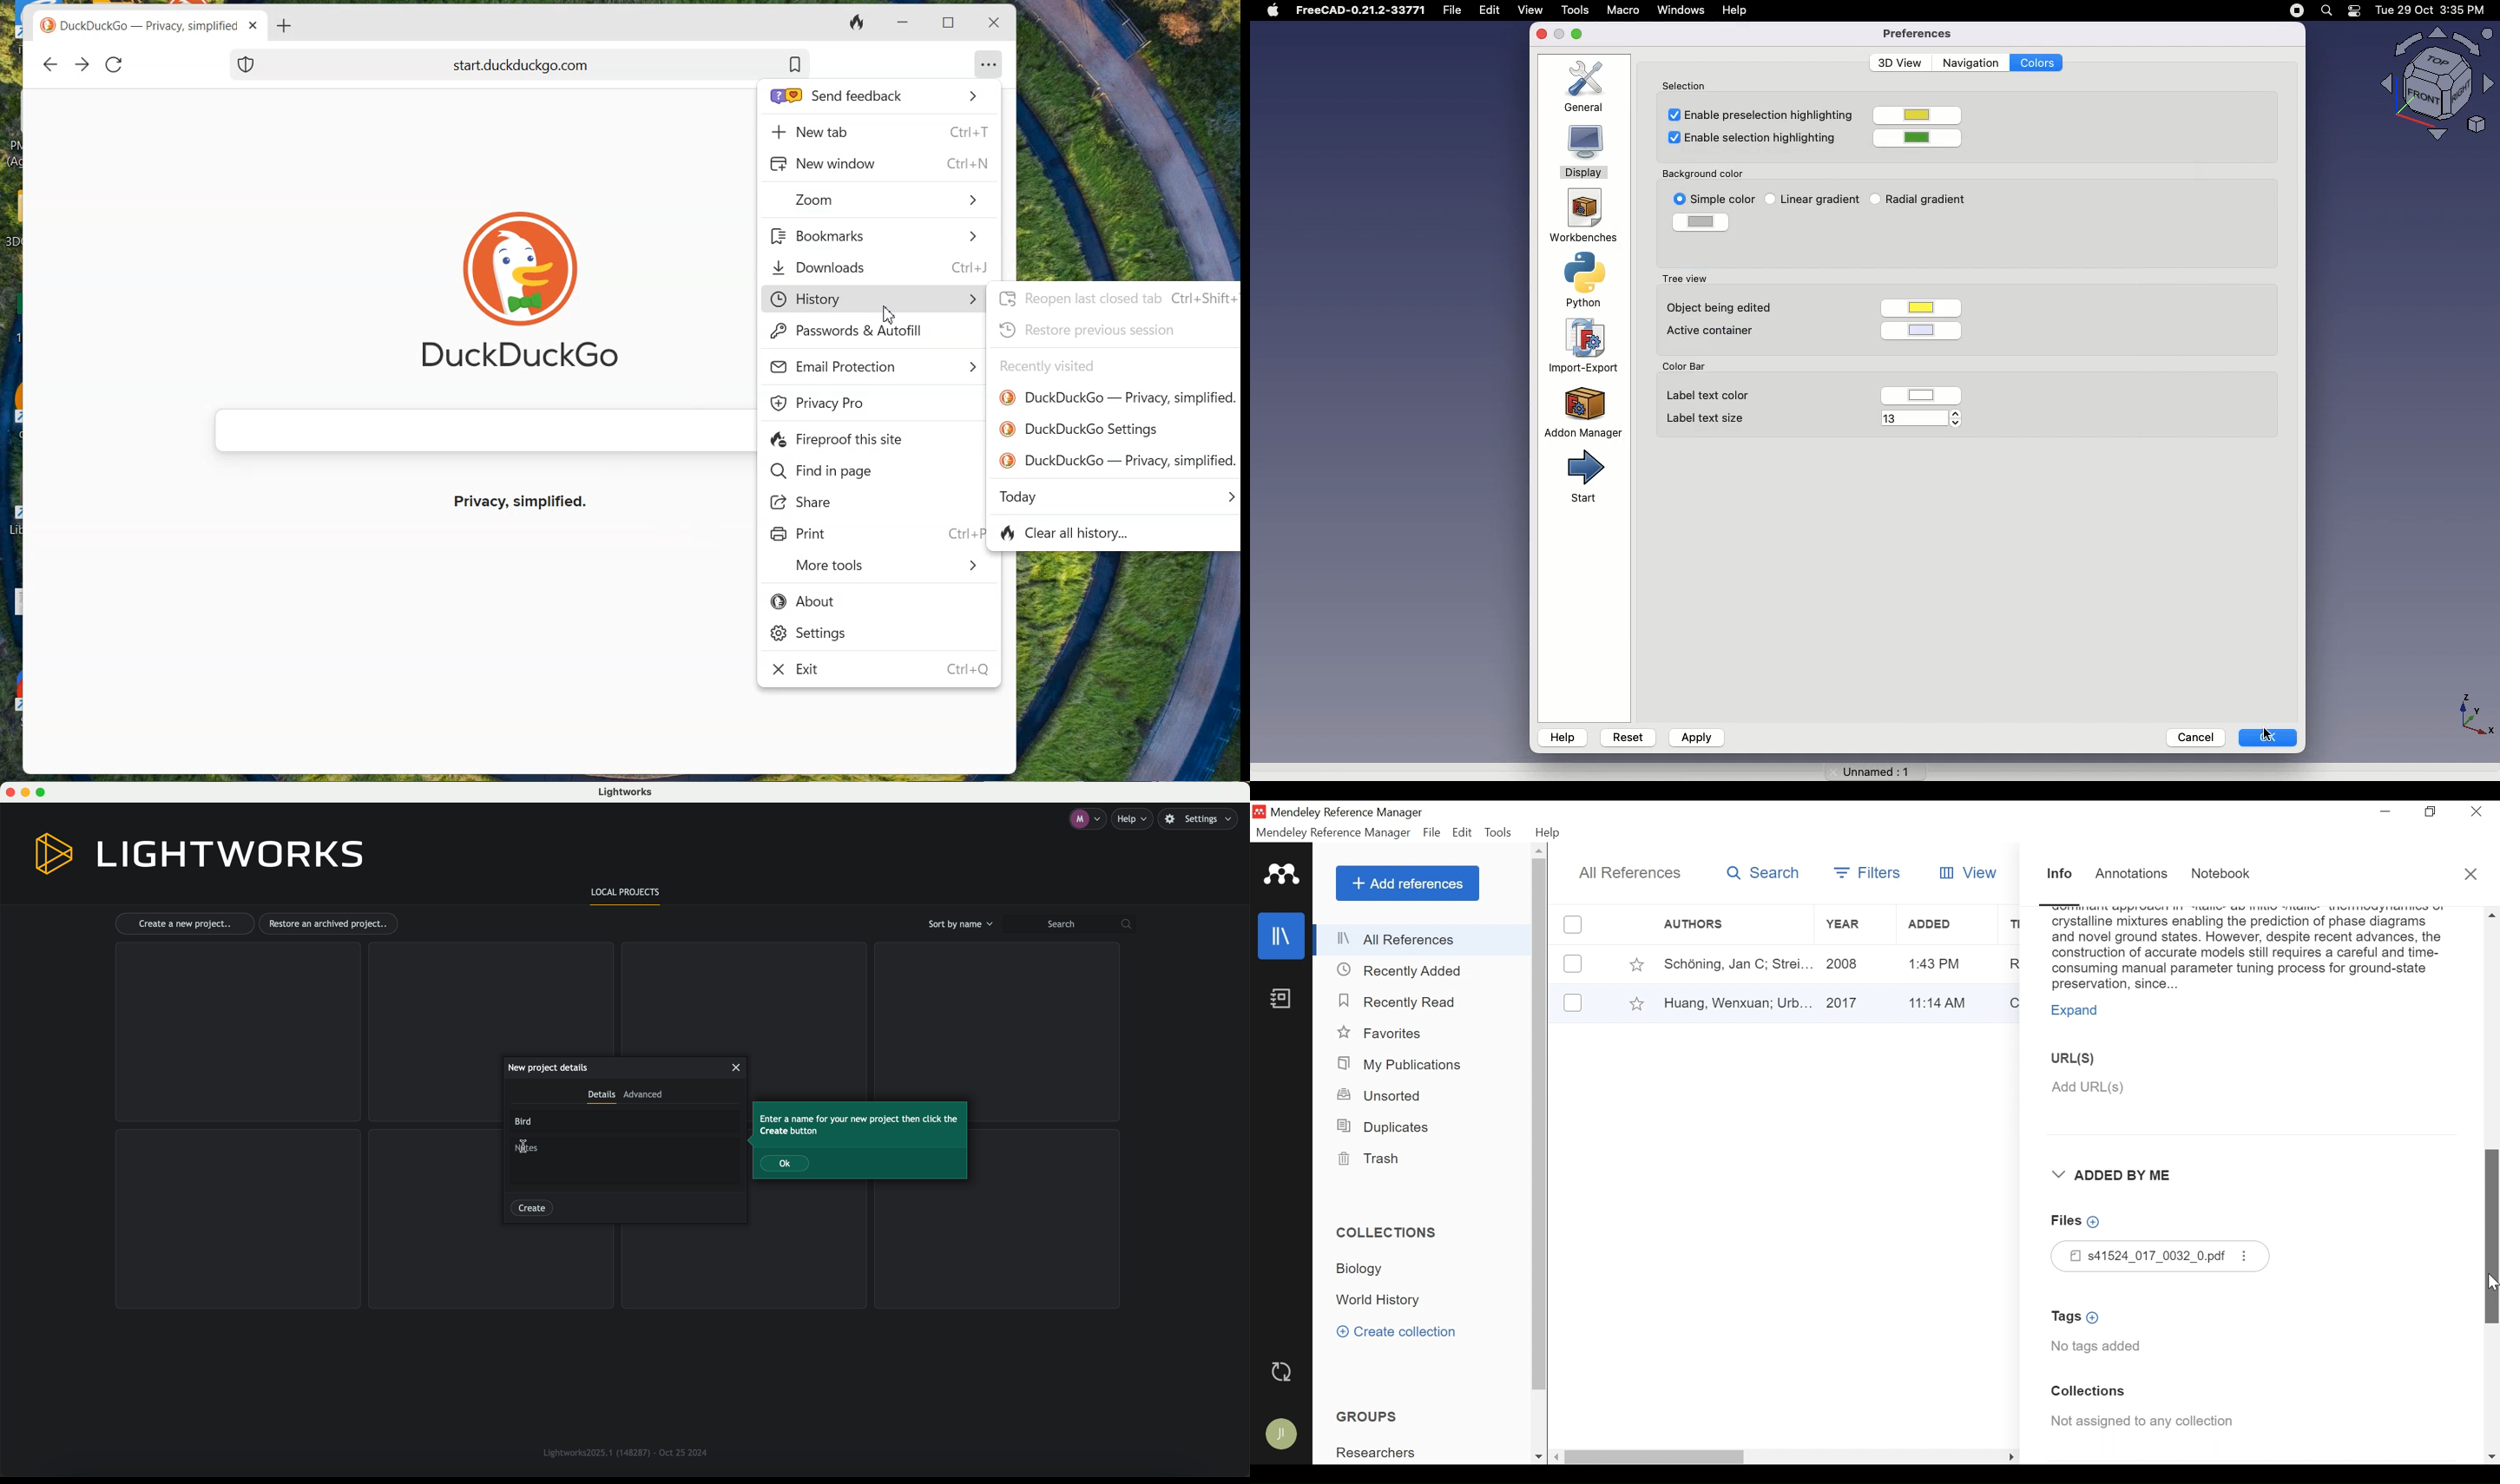  What do you see at coordinates (1703, 171) in the screenshot?
I see `‘Background color` at bounding box center [1703, 171].